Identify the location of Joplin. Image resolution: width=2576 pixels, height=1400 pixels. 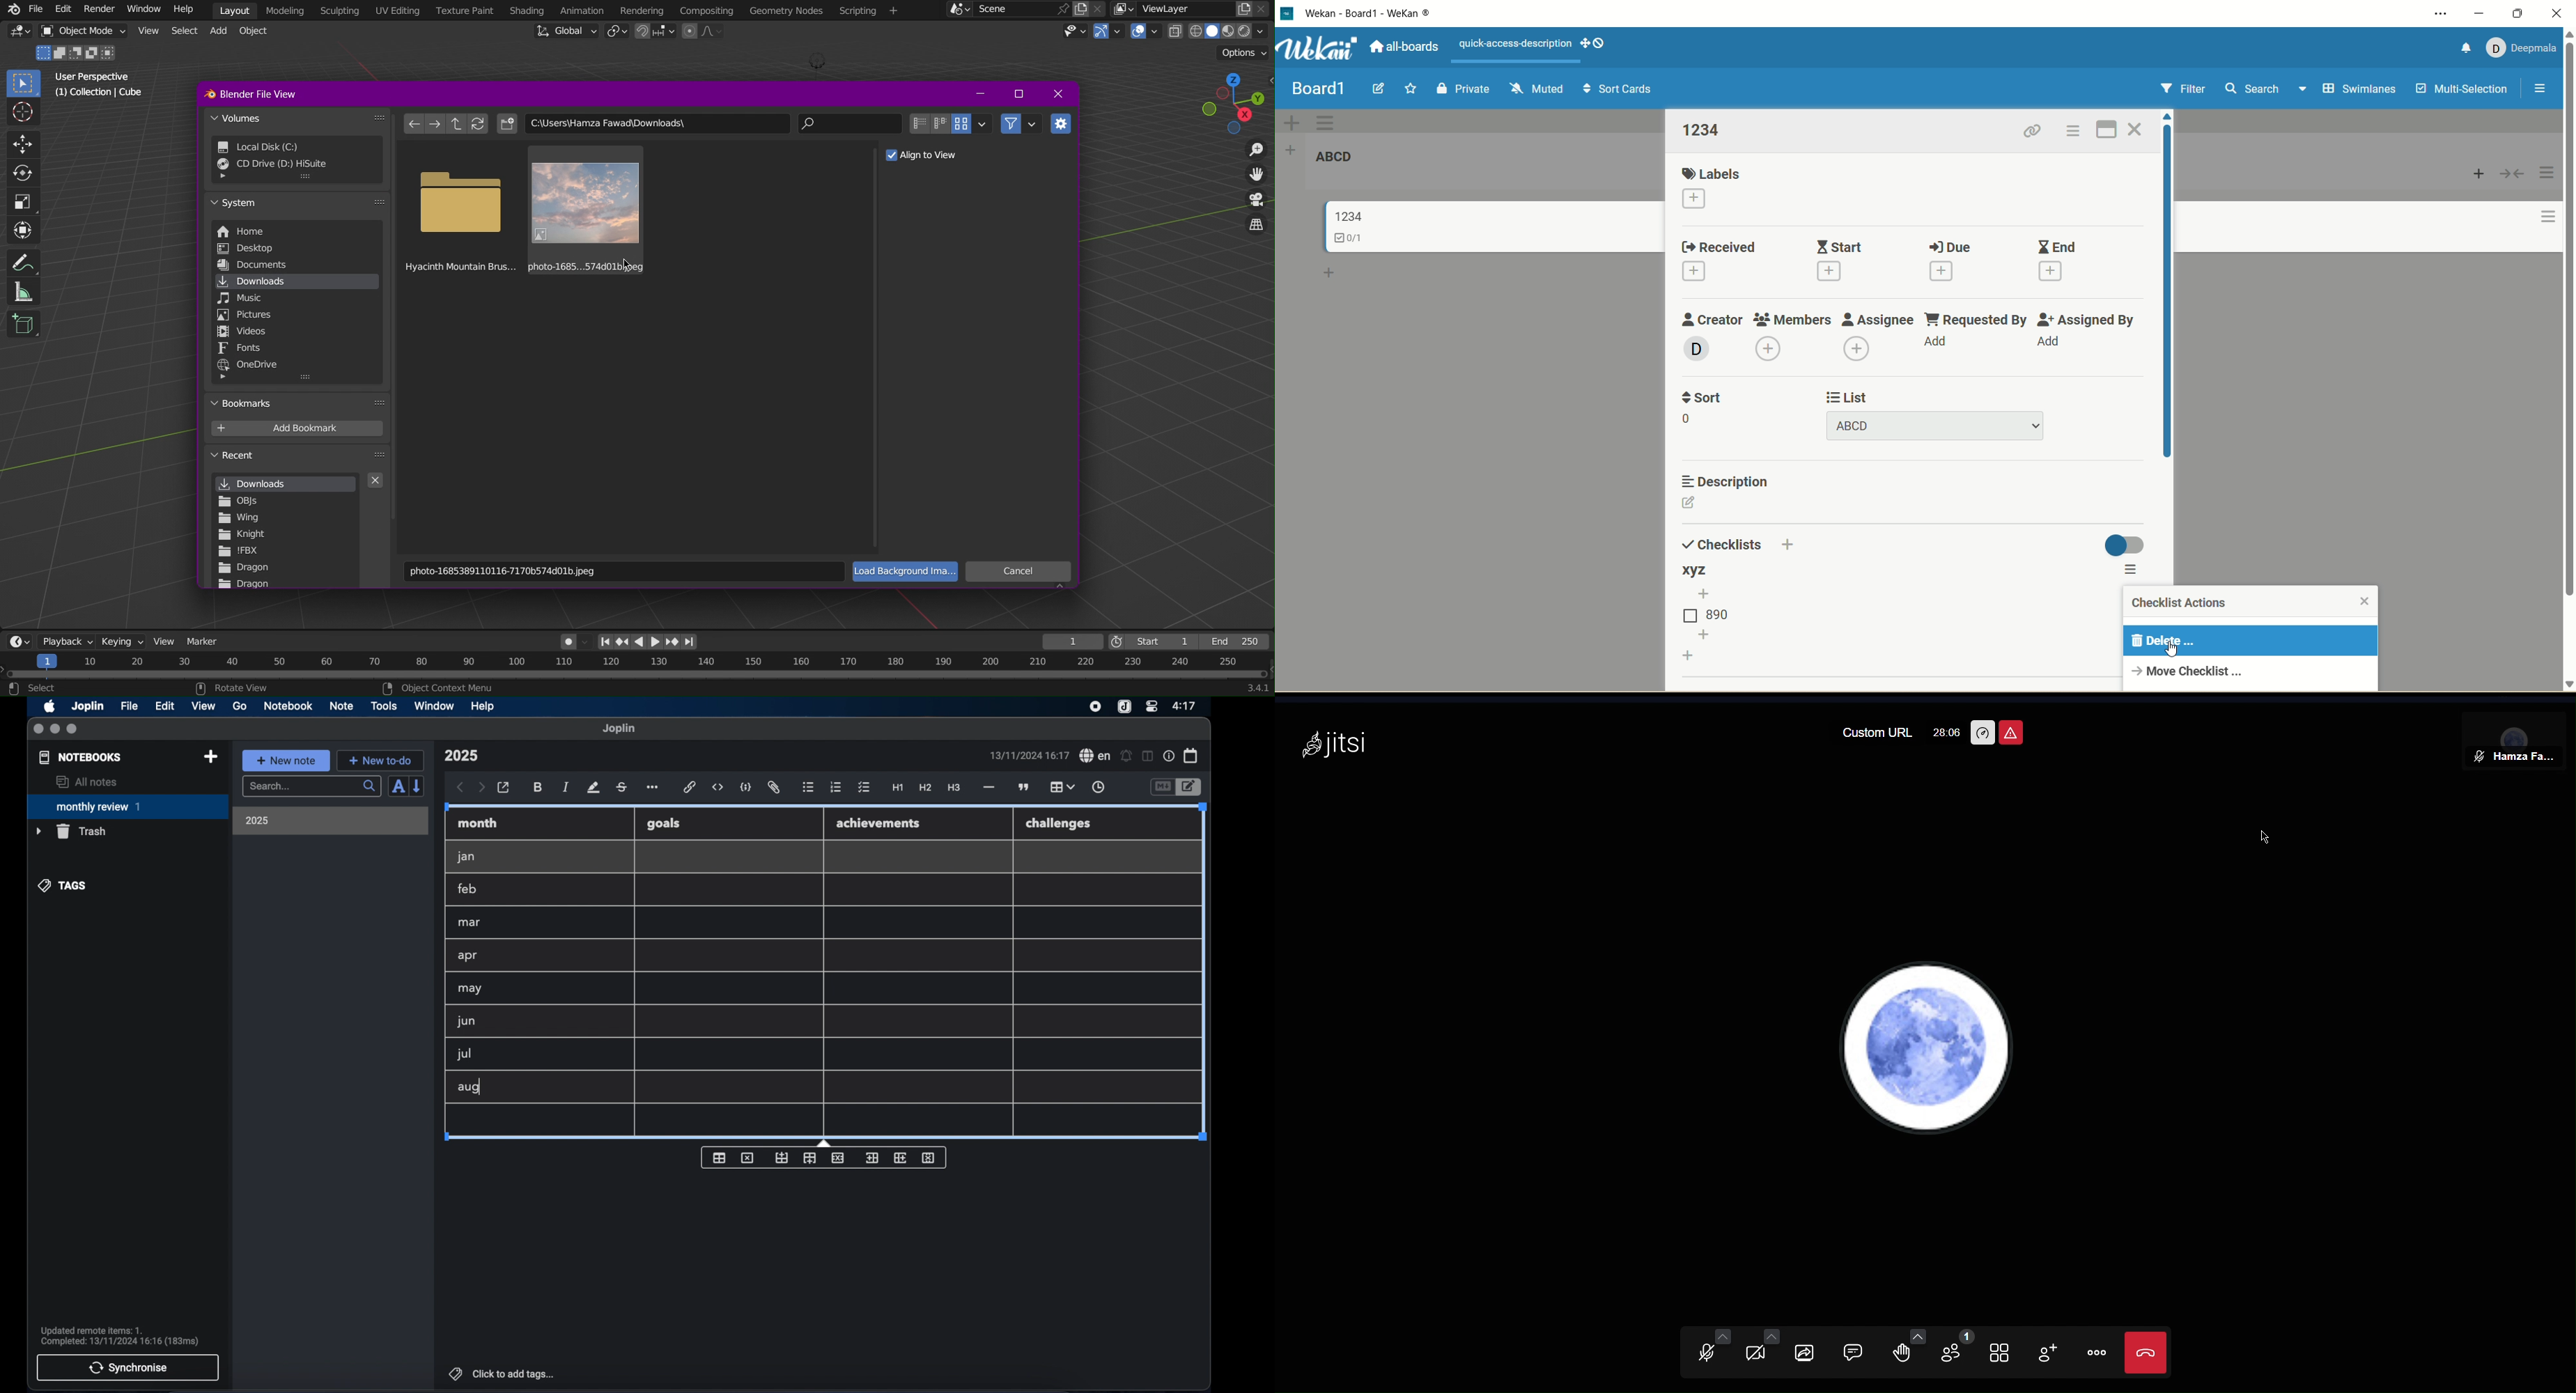
(89, 707).